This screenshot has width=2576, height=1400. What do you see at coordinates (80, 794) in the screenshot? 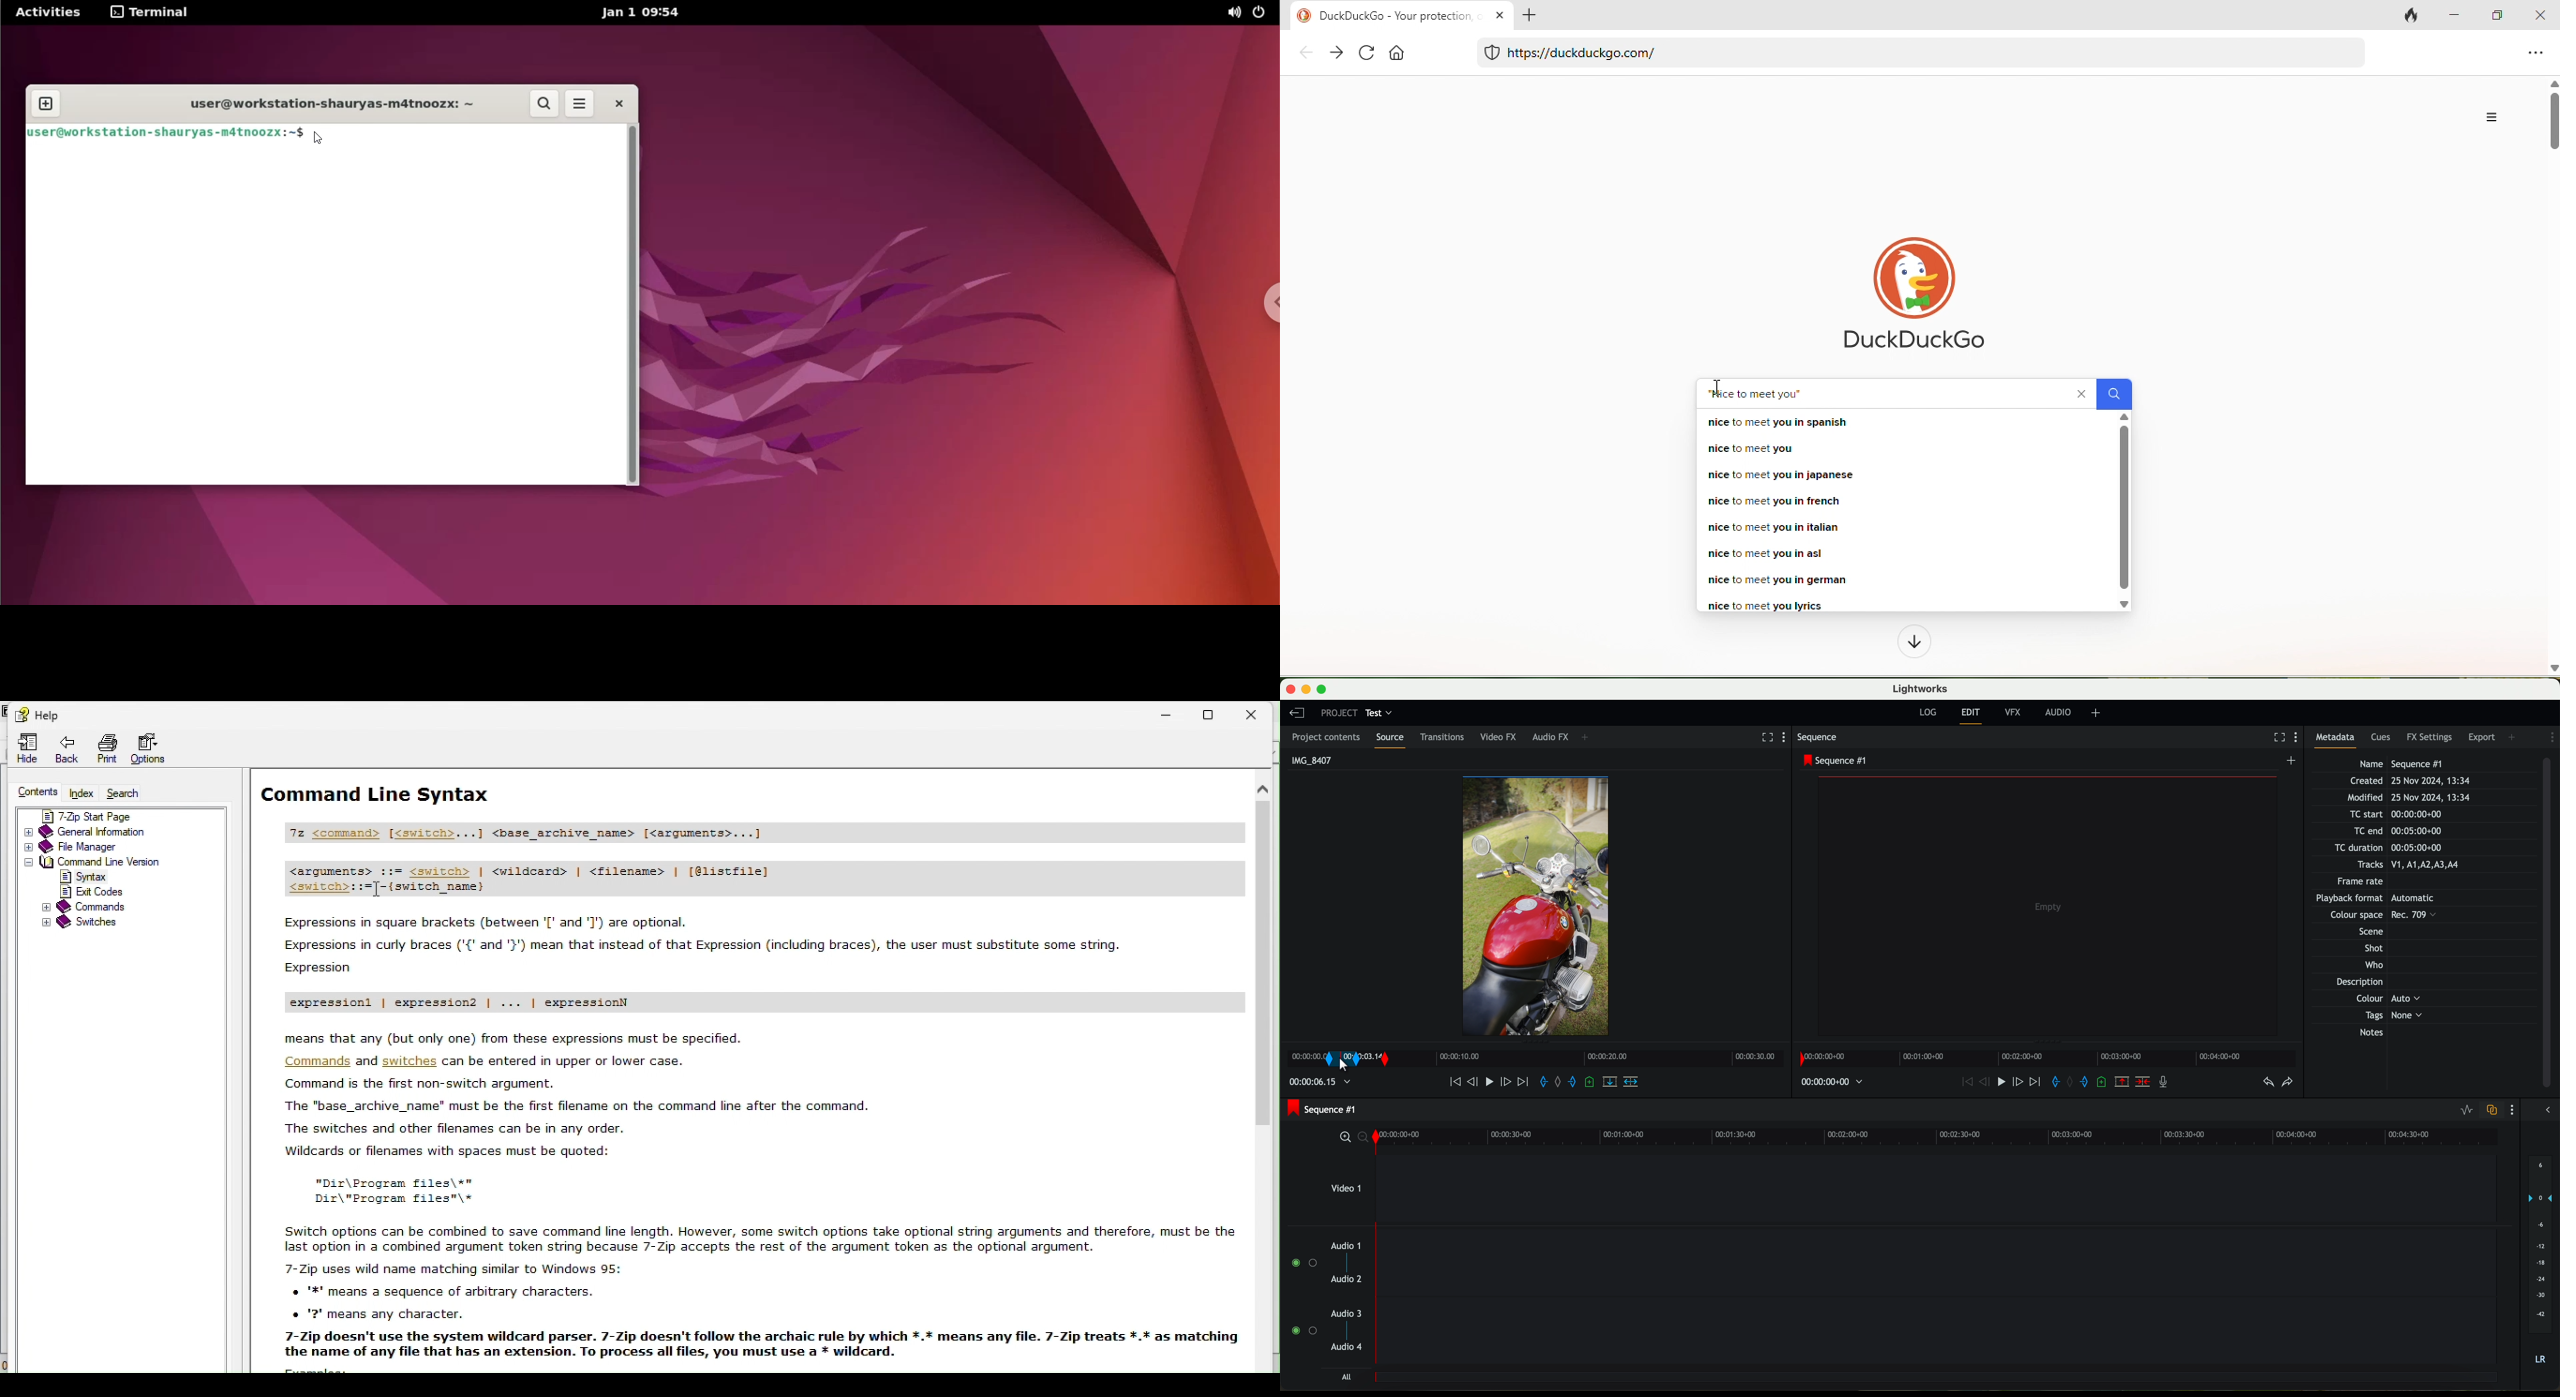
I see `Index` at bounding box center [80, 794].